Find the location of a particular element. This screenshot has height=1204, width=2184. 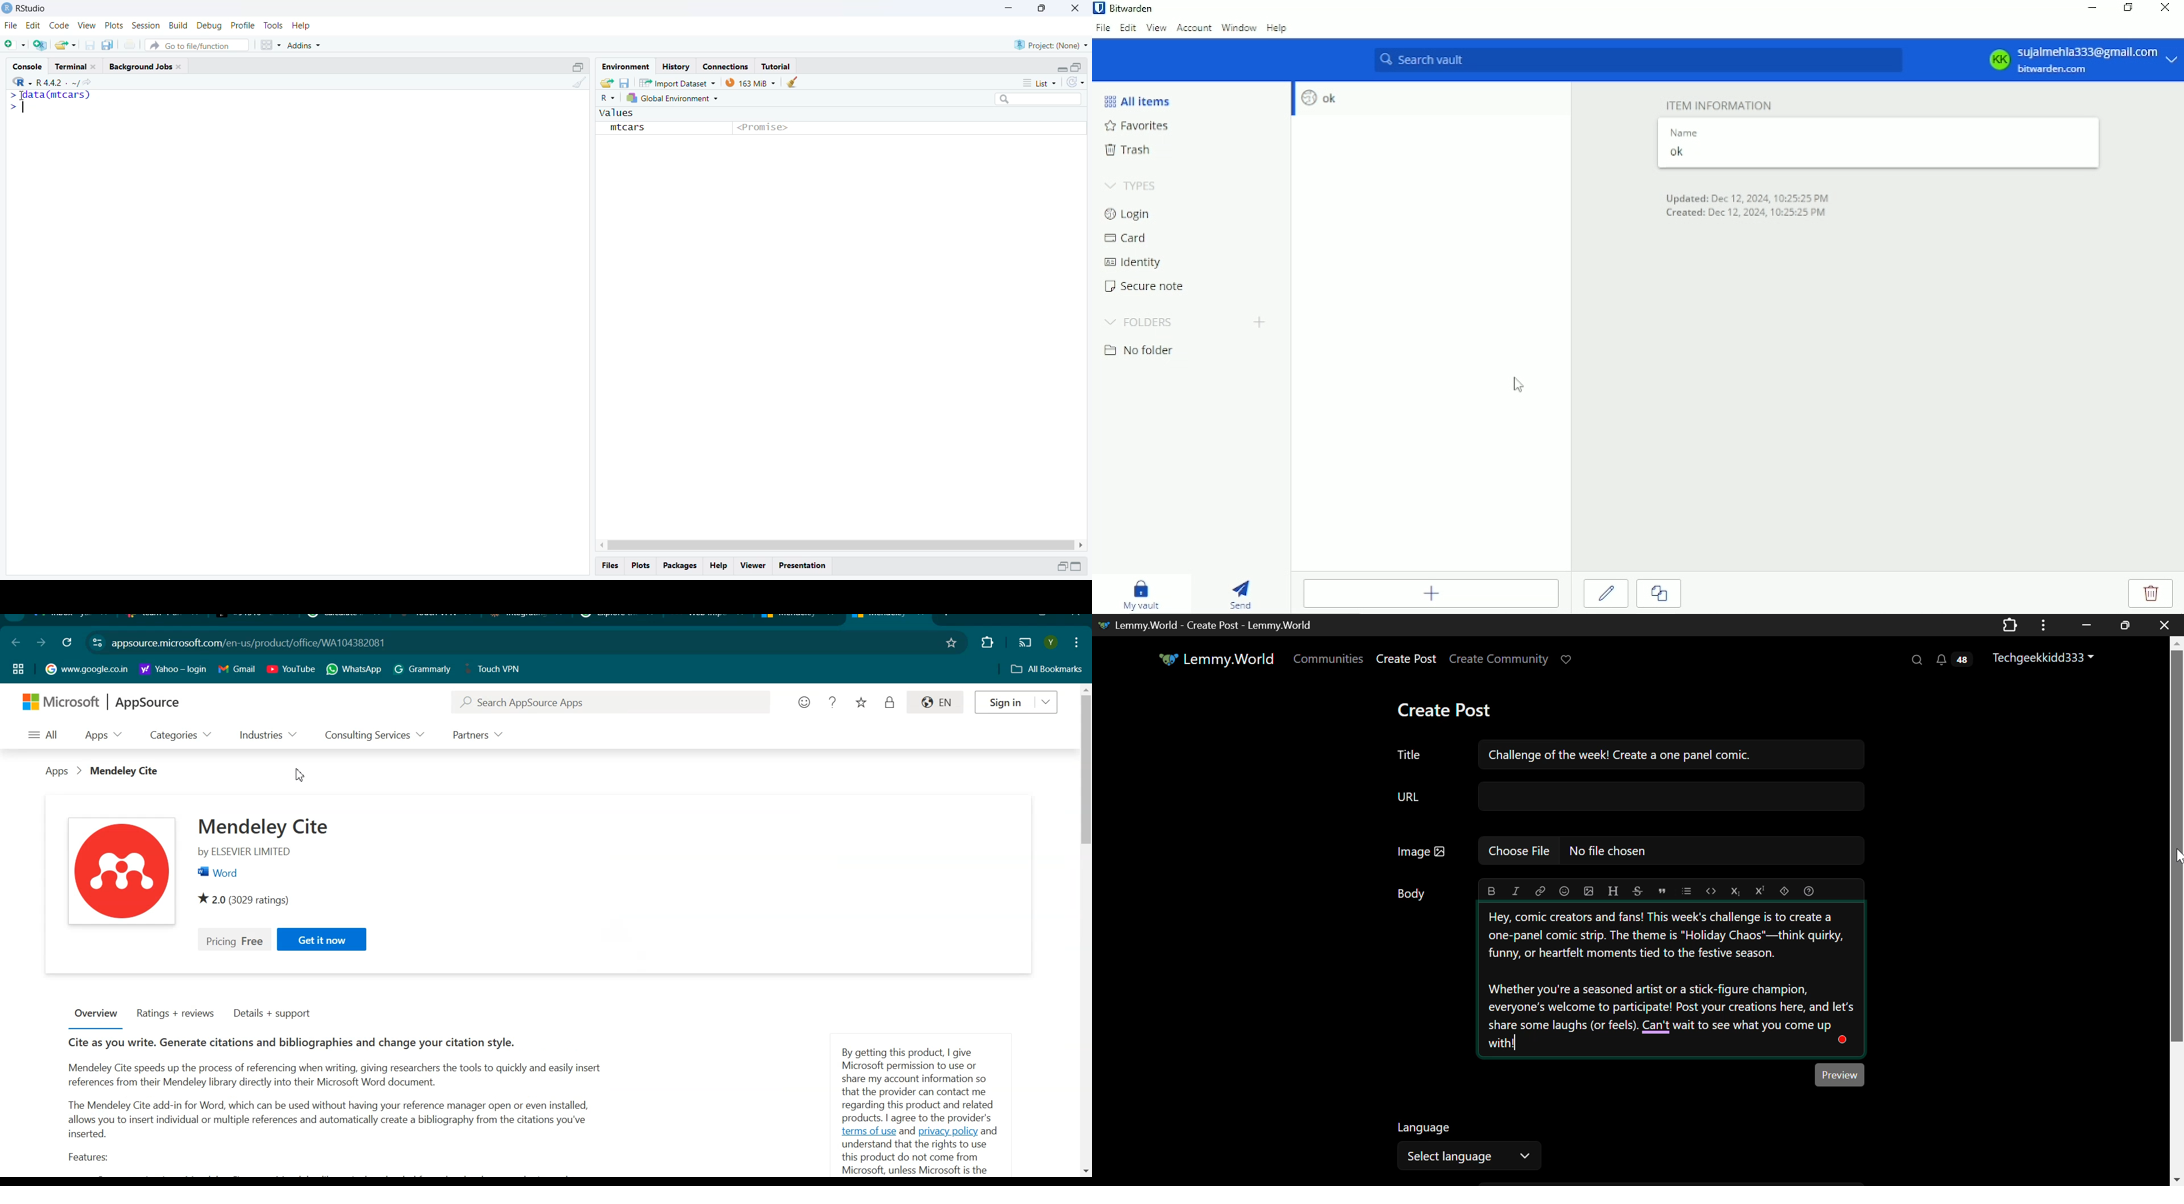

R~ is located at coordinates (609, 98).